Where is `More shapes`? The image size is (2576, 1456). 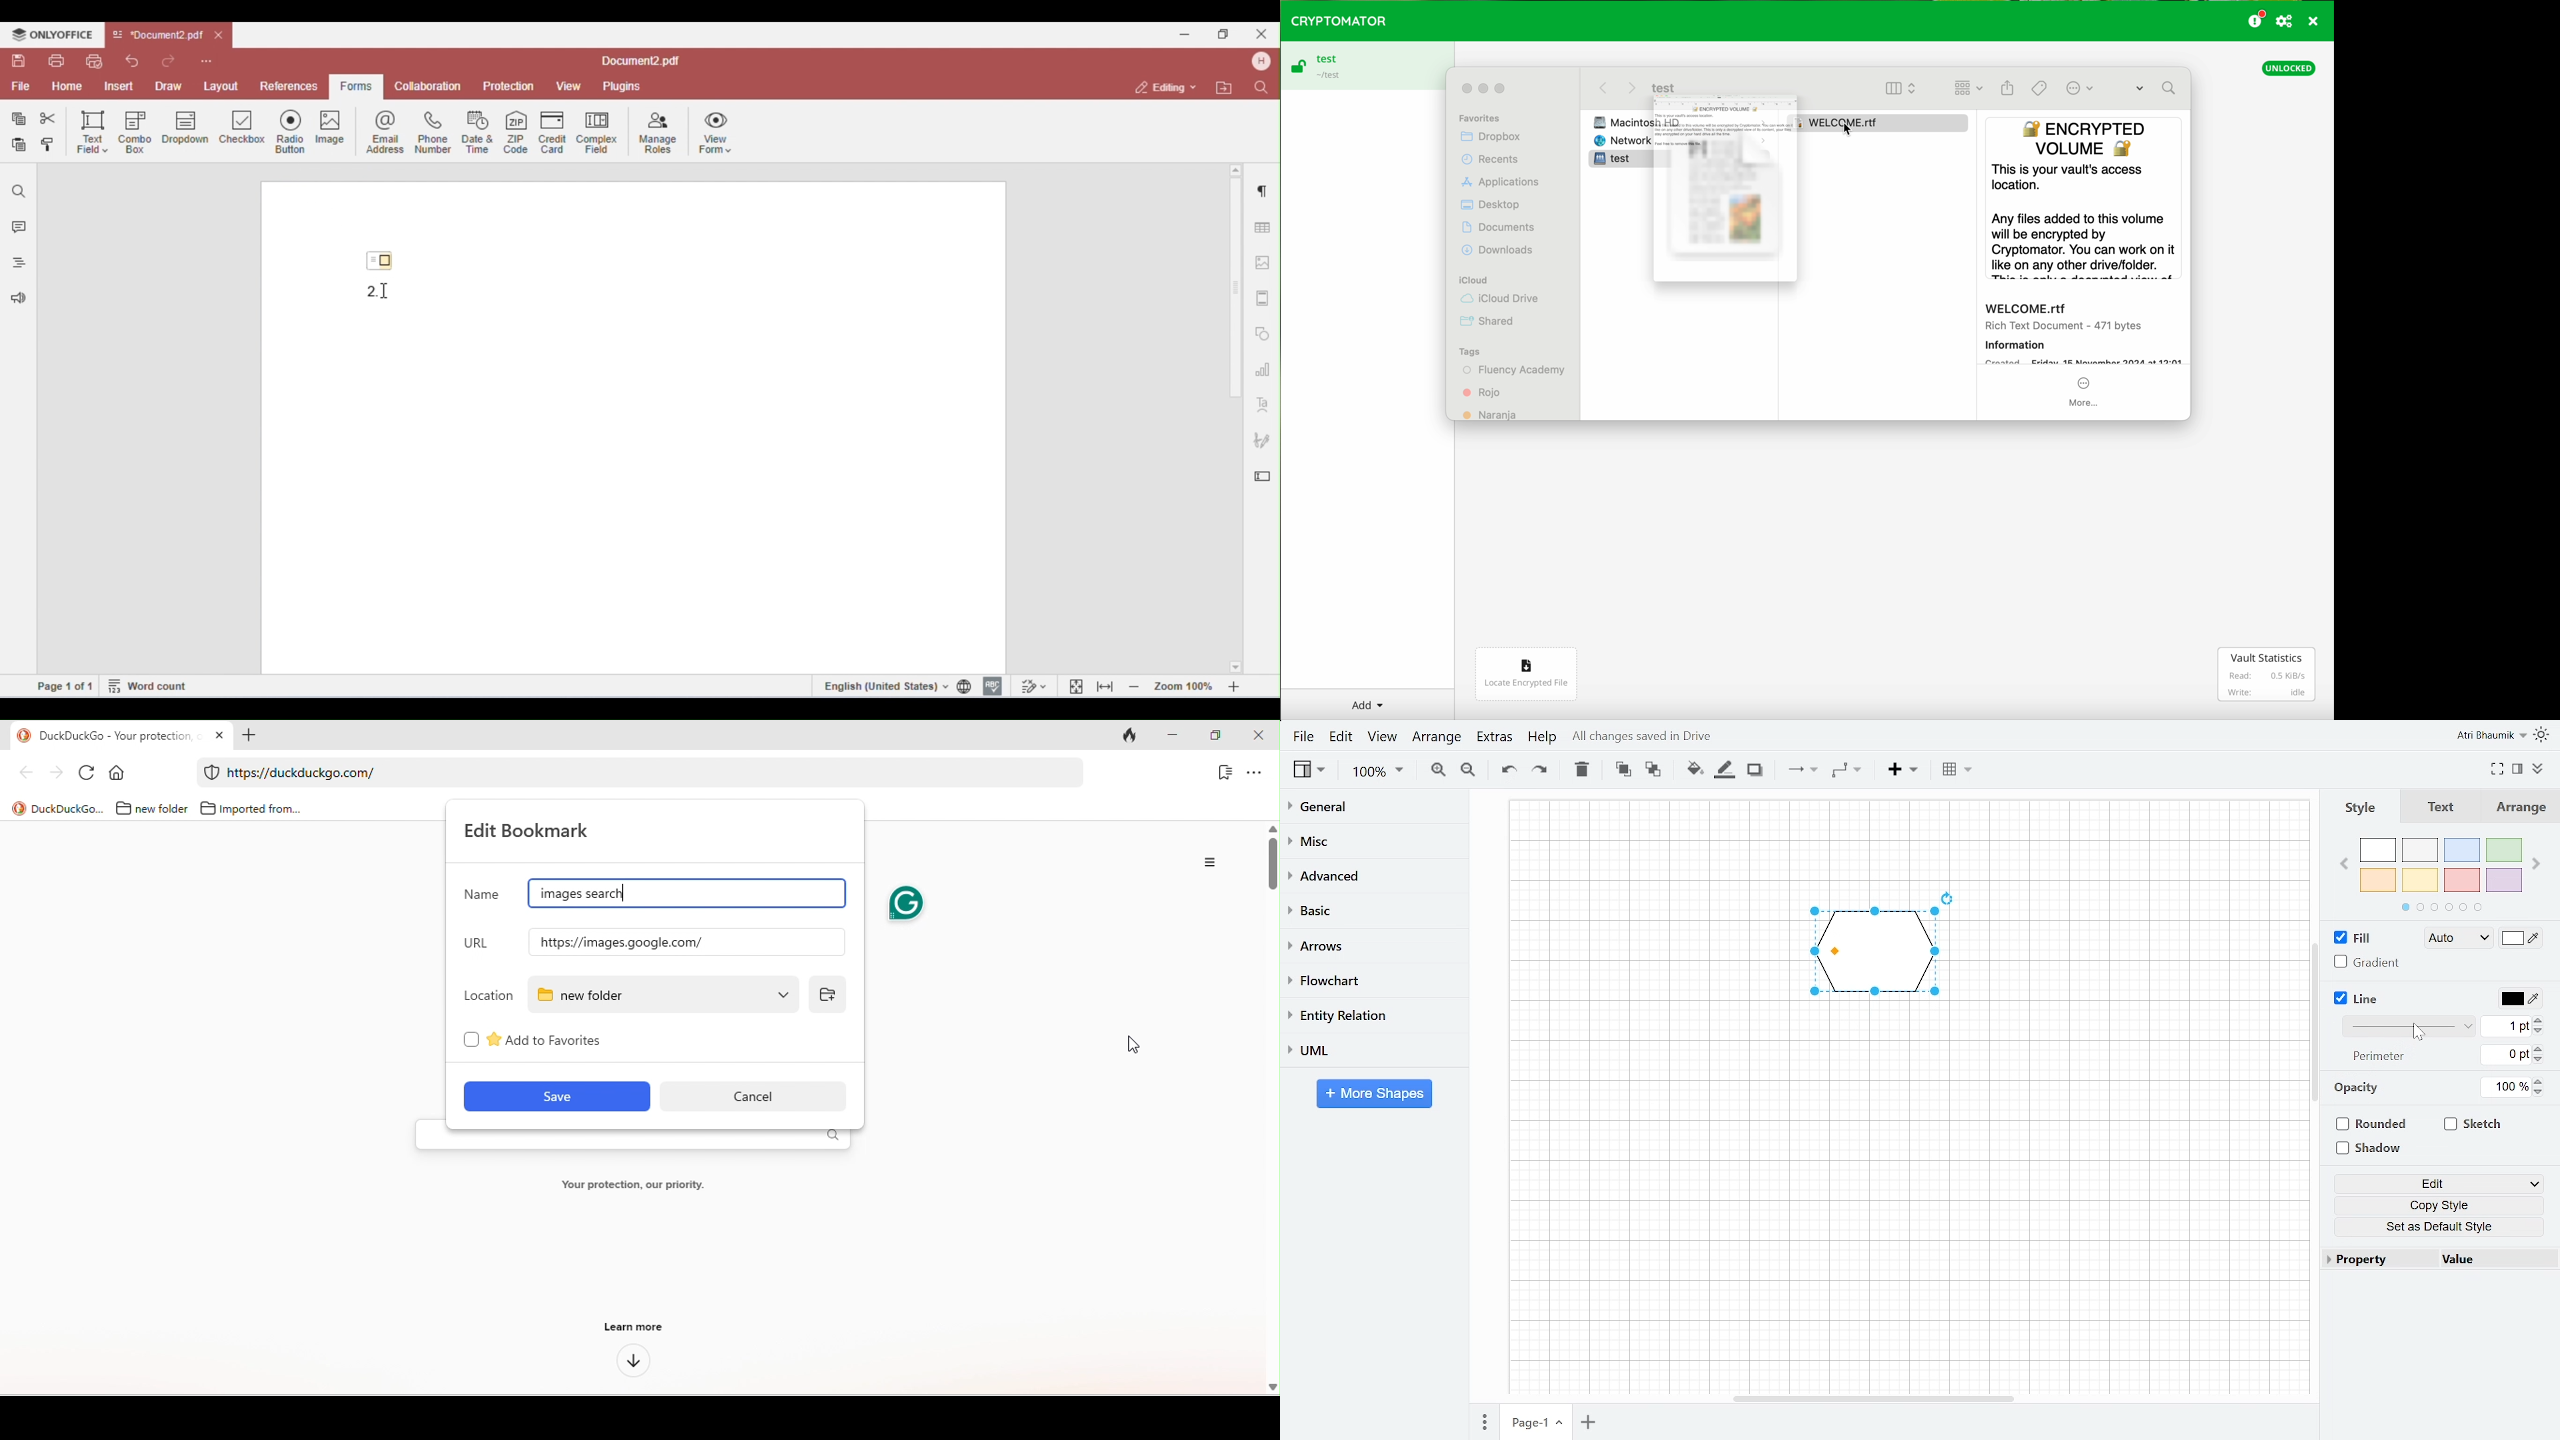
More shapes is located at coordinates (1374, 1094).